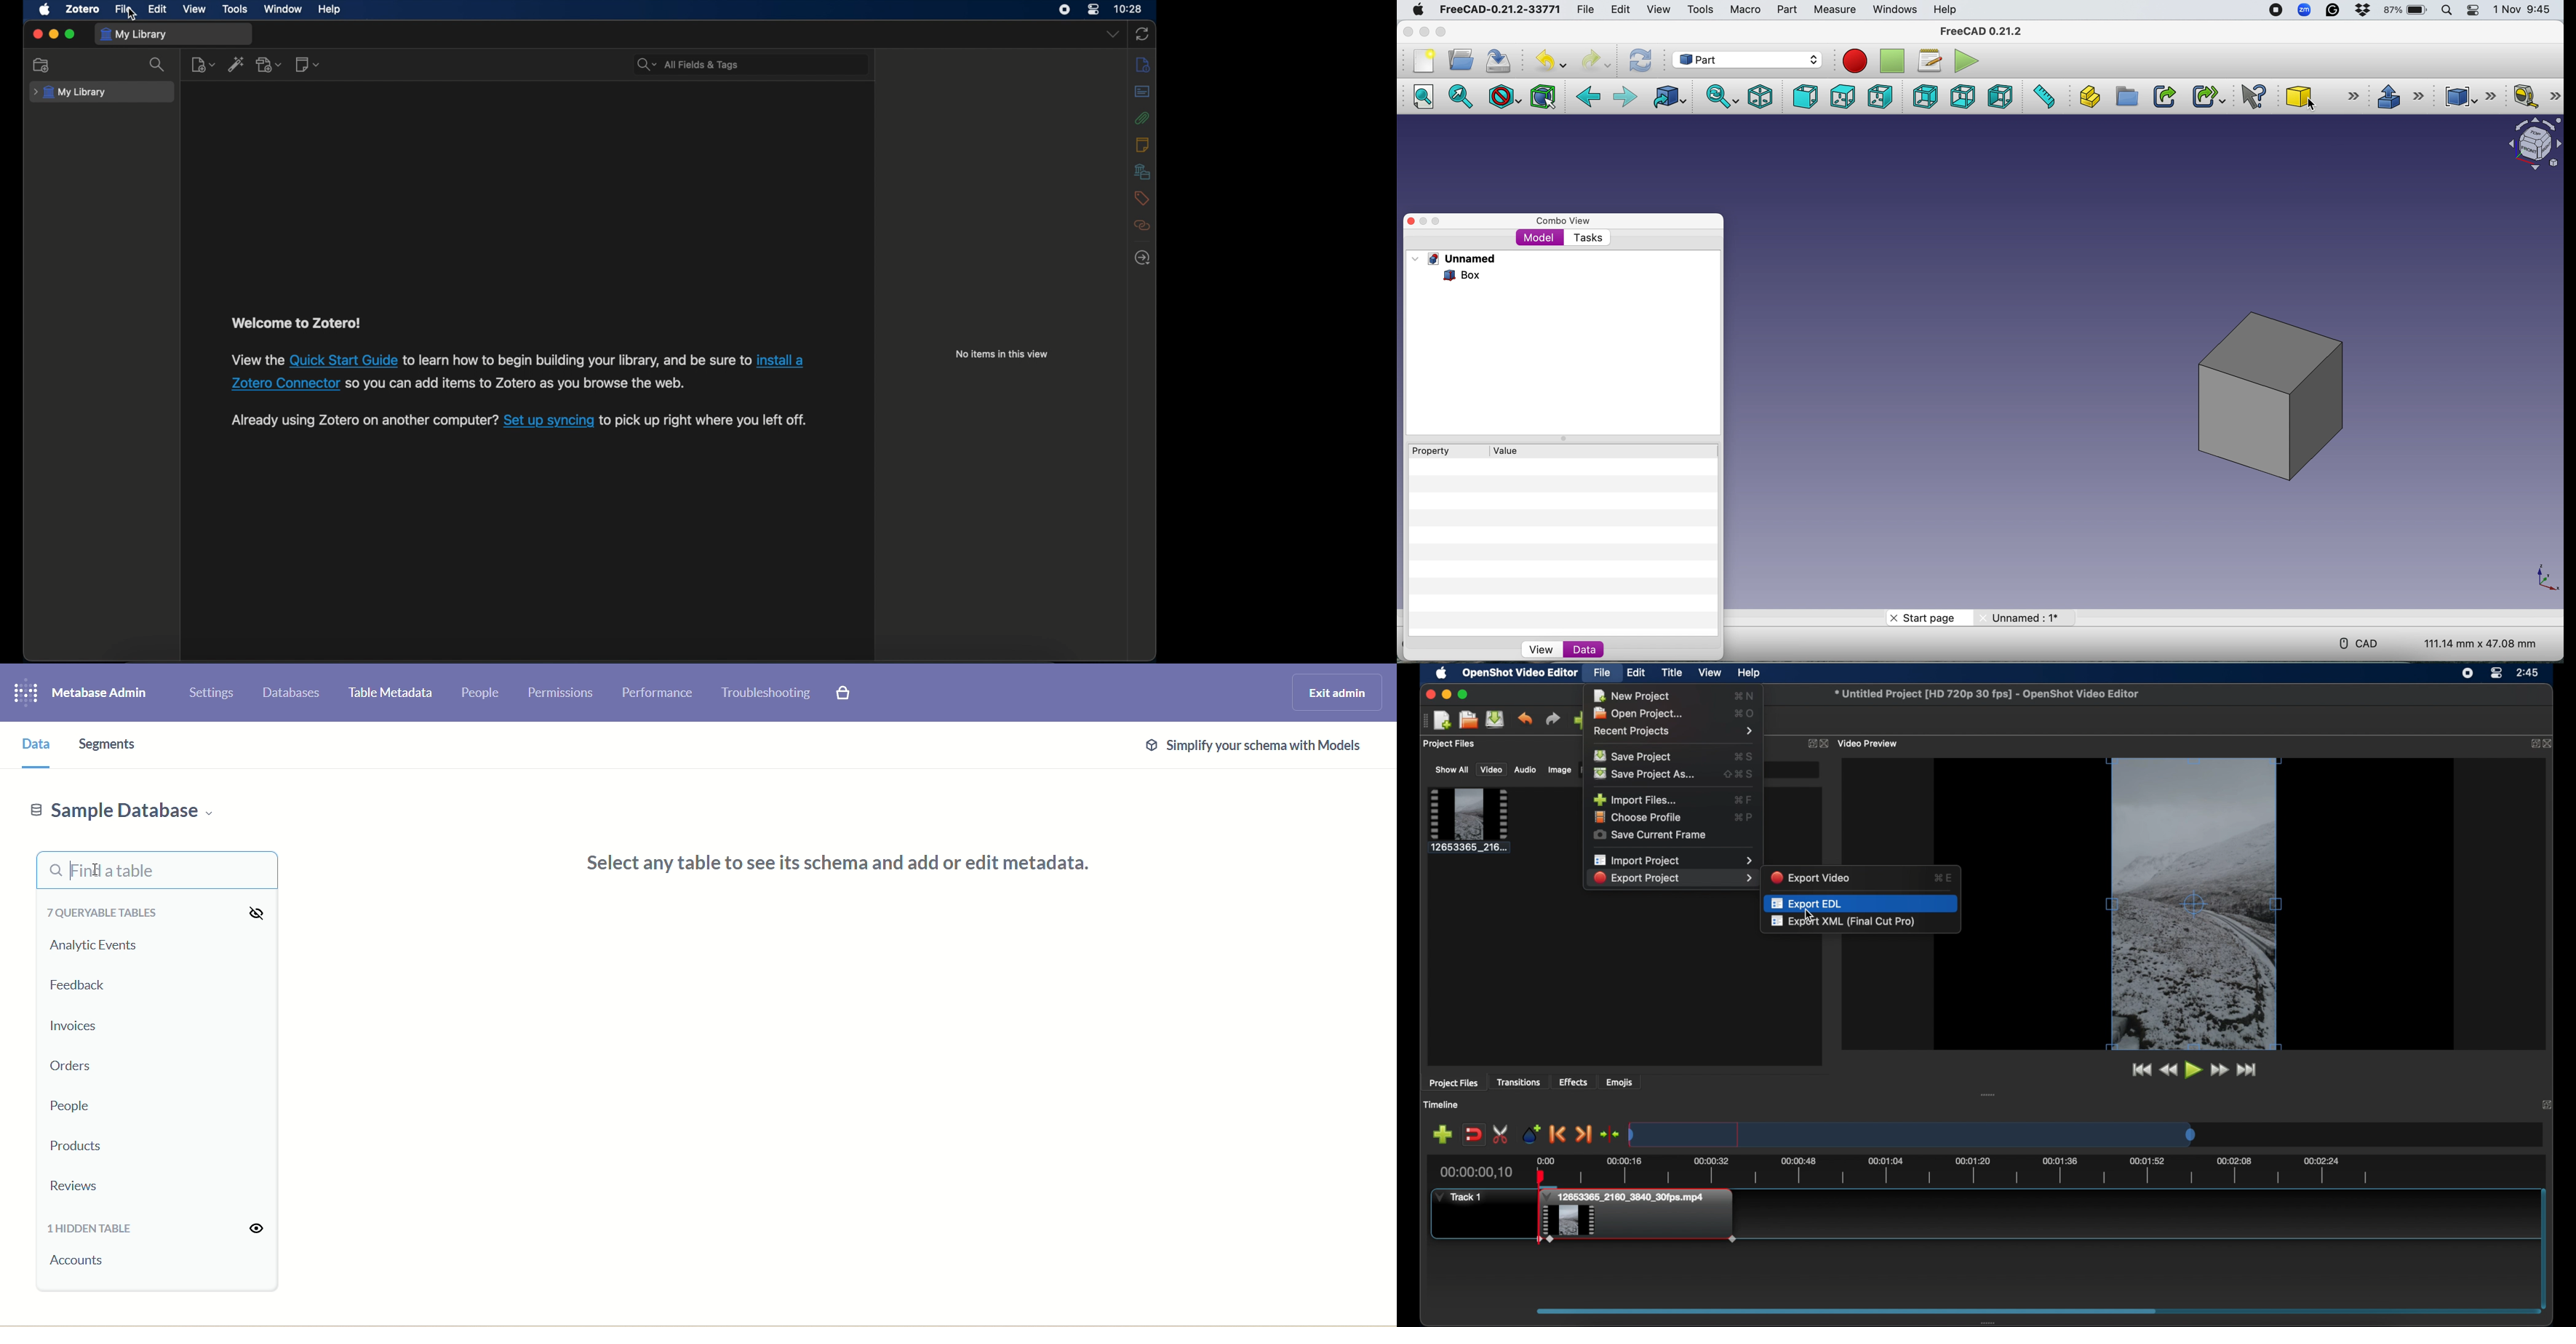  Describe the element at coordinates (33, 752) in the screenshot. I see `data` at that location.